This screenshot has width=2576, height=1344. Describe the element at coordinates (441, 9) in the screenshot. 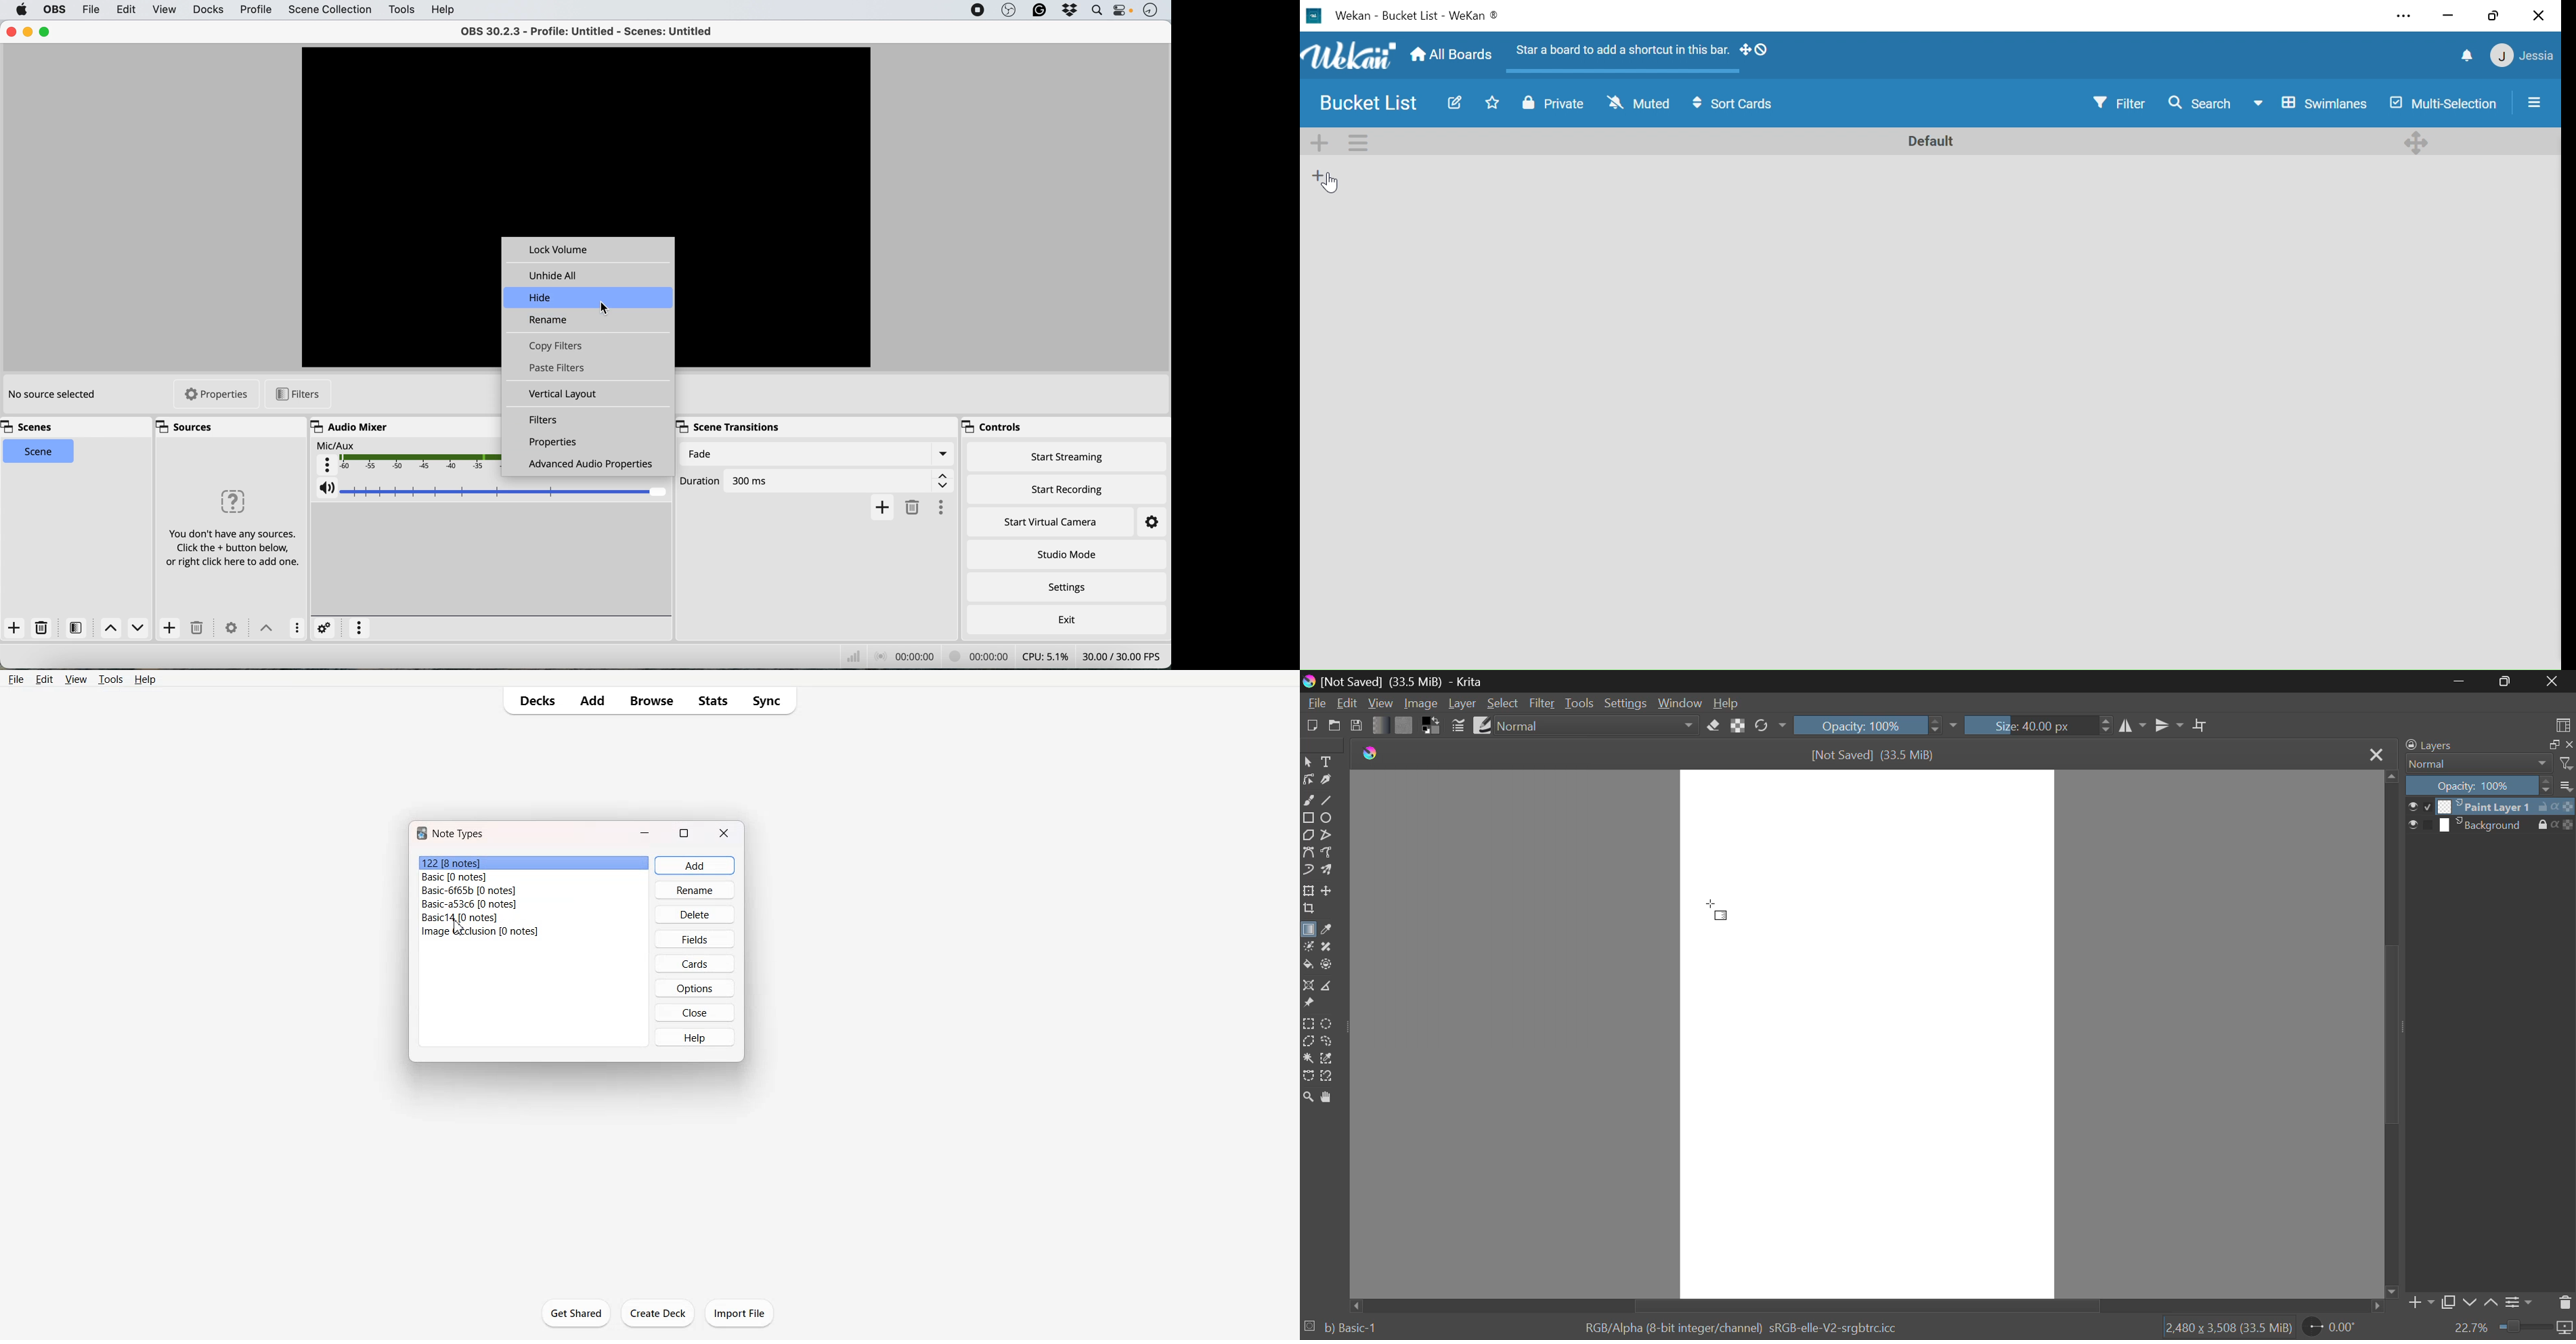

I see `help` at that location.